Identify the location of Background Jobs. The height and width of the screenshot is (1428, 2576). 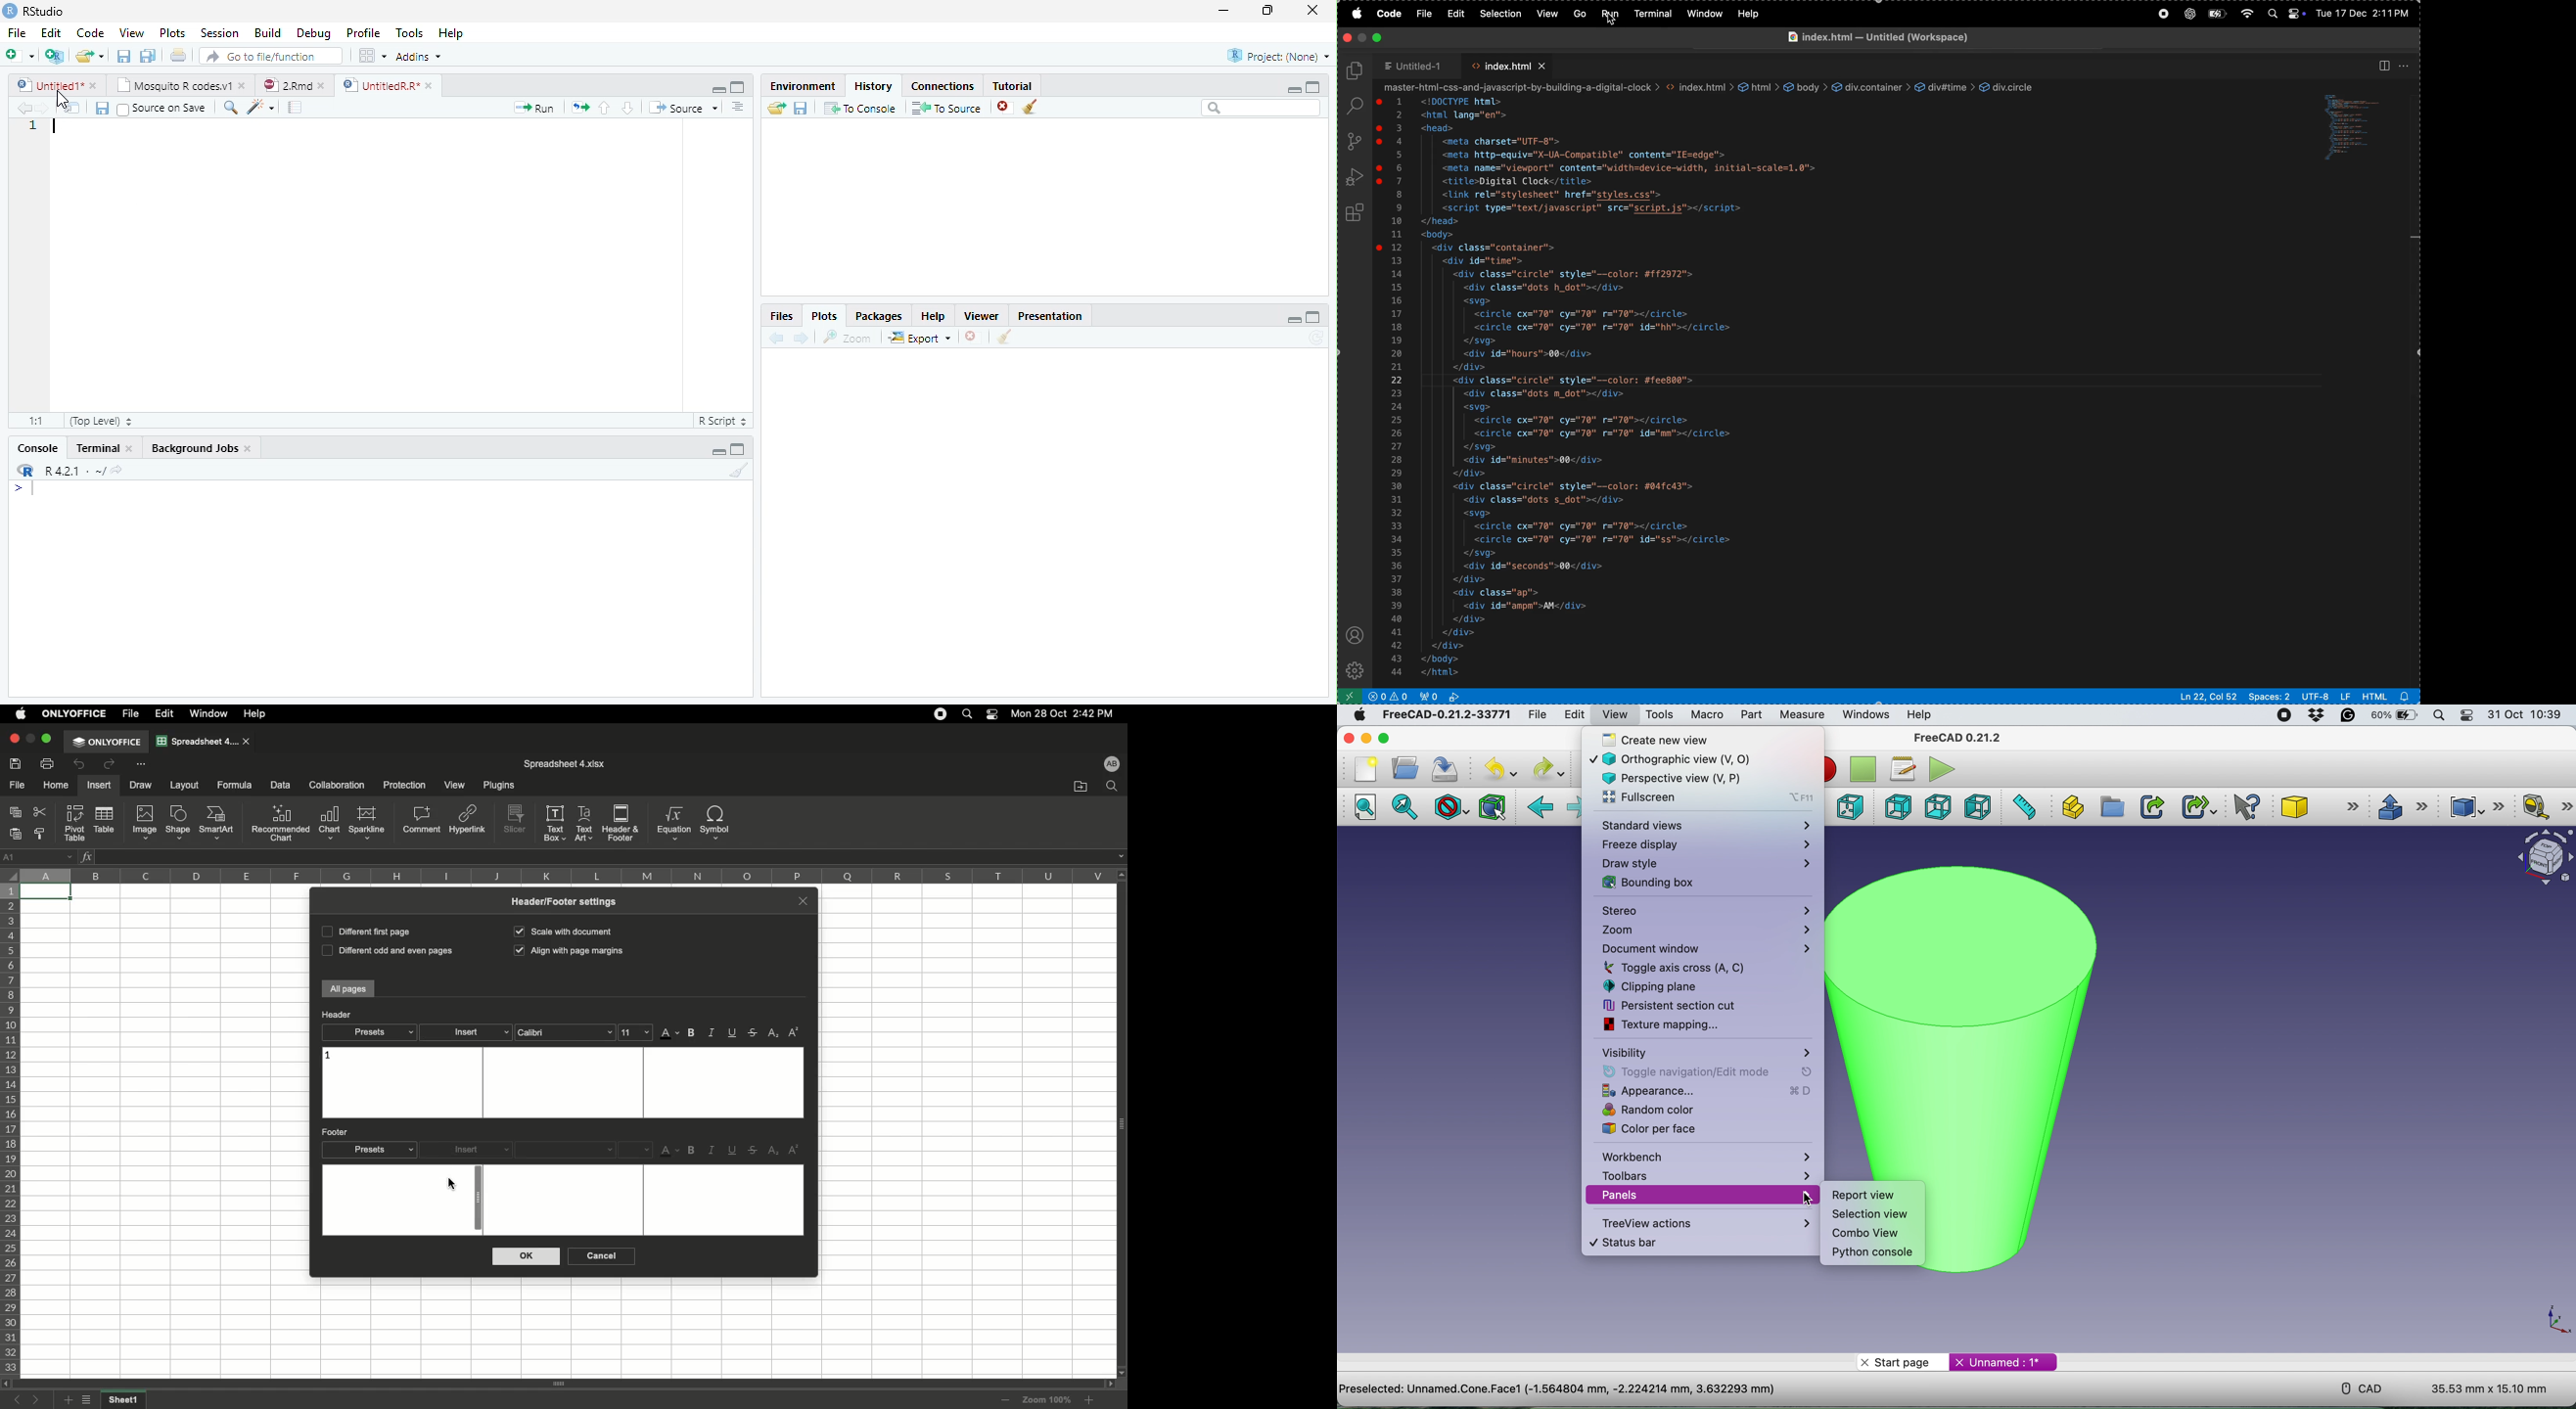
(195, 447).